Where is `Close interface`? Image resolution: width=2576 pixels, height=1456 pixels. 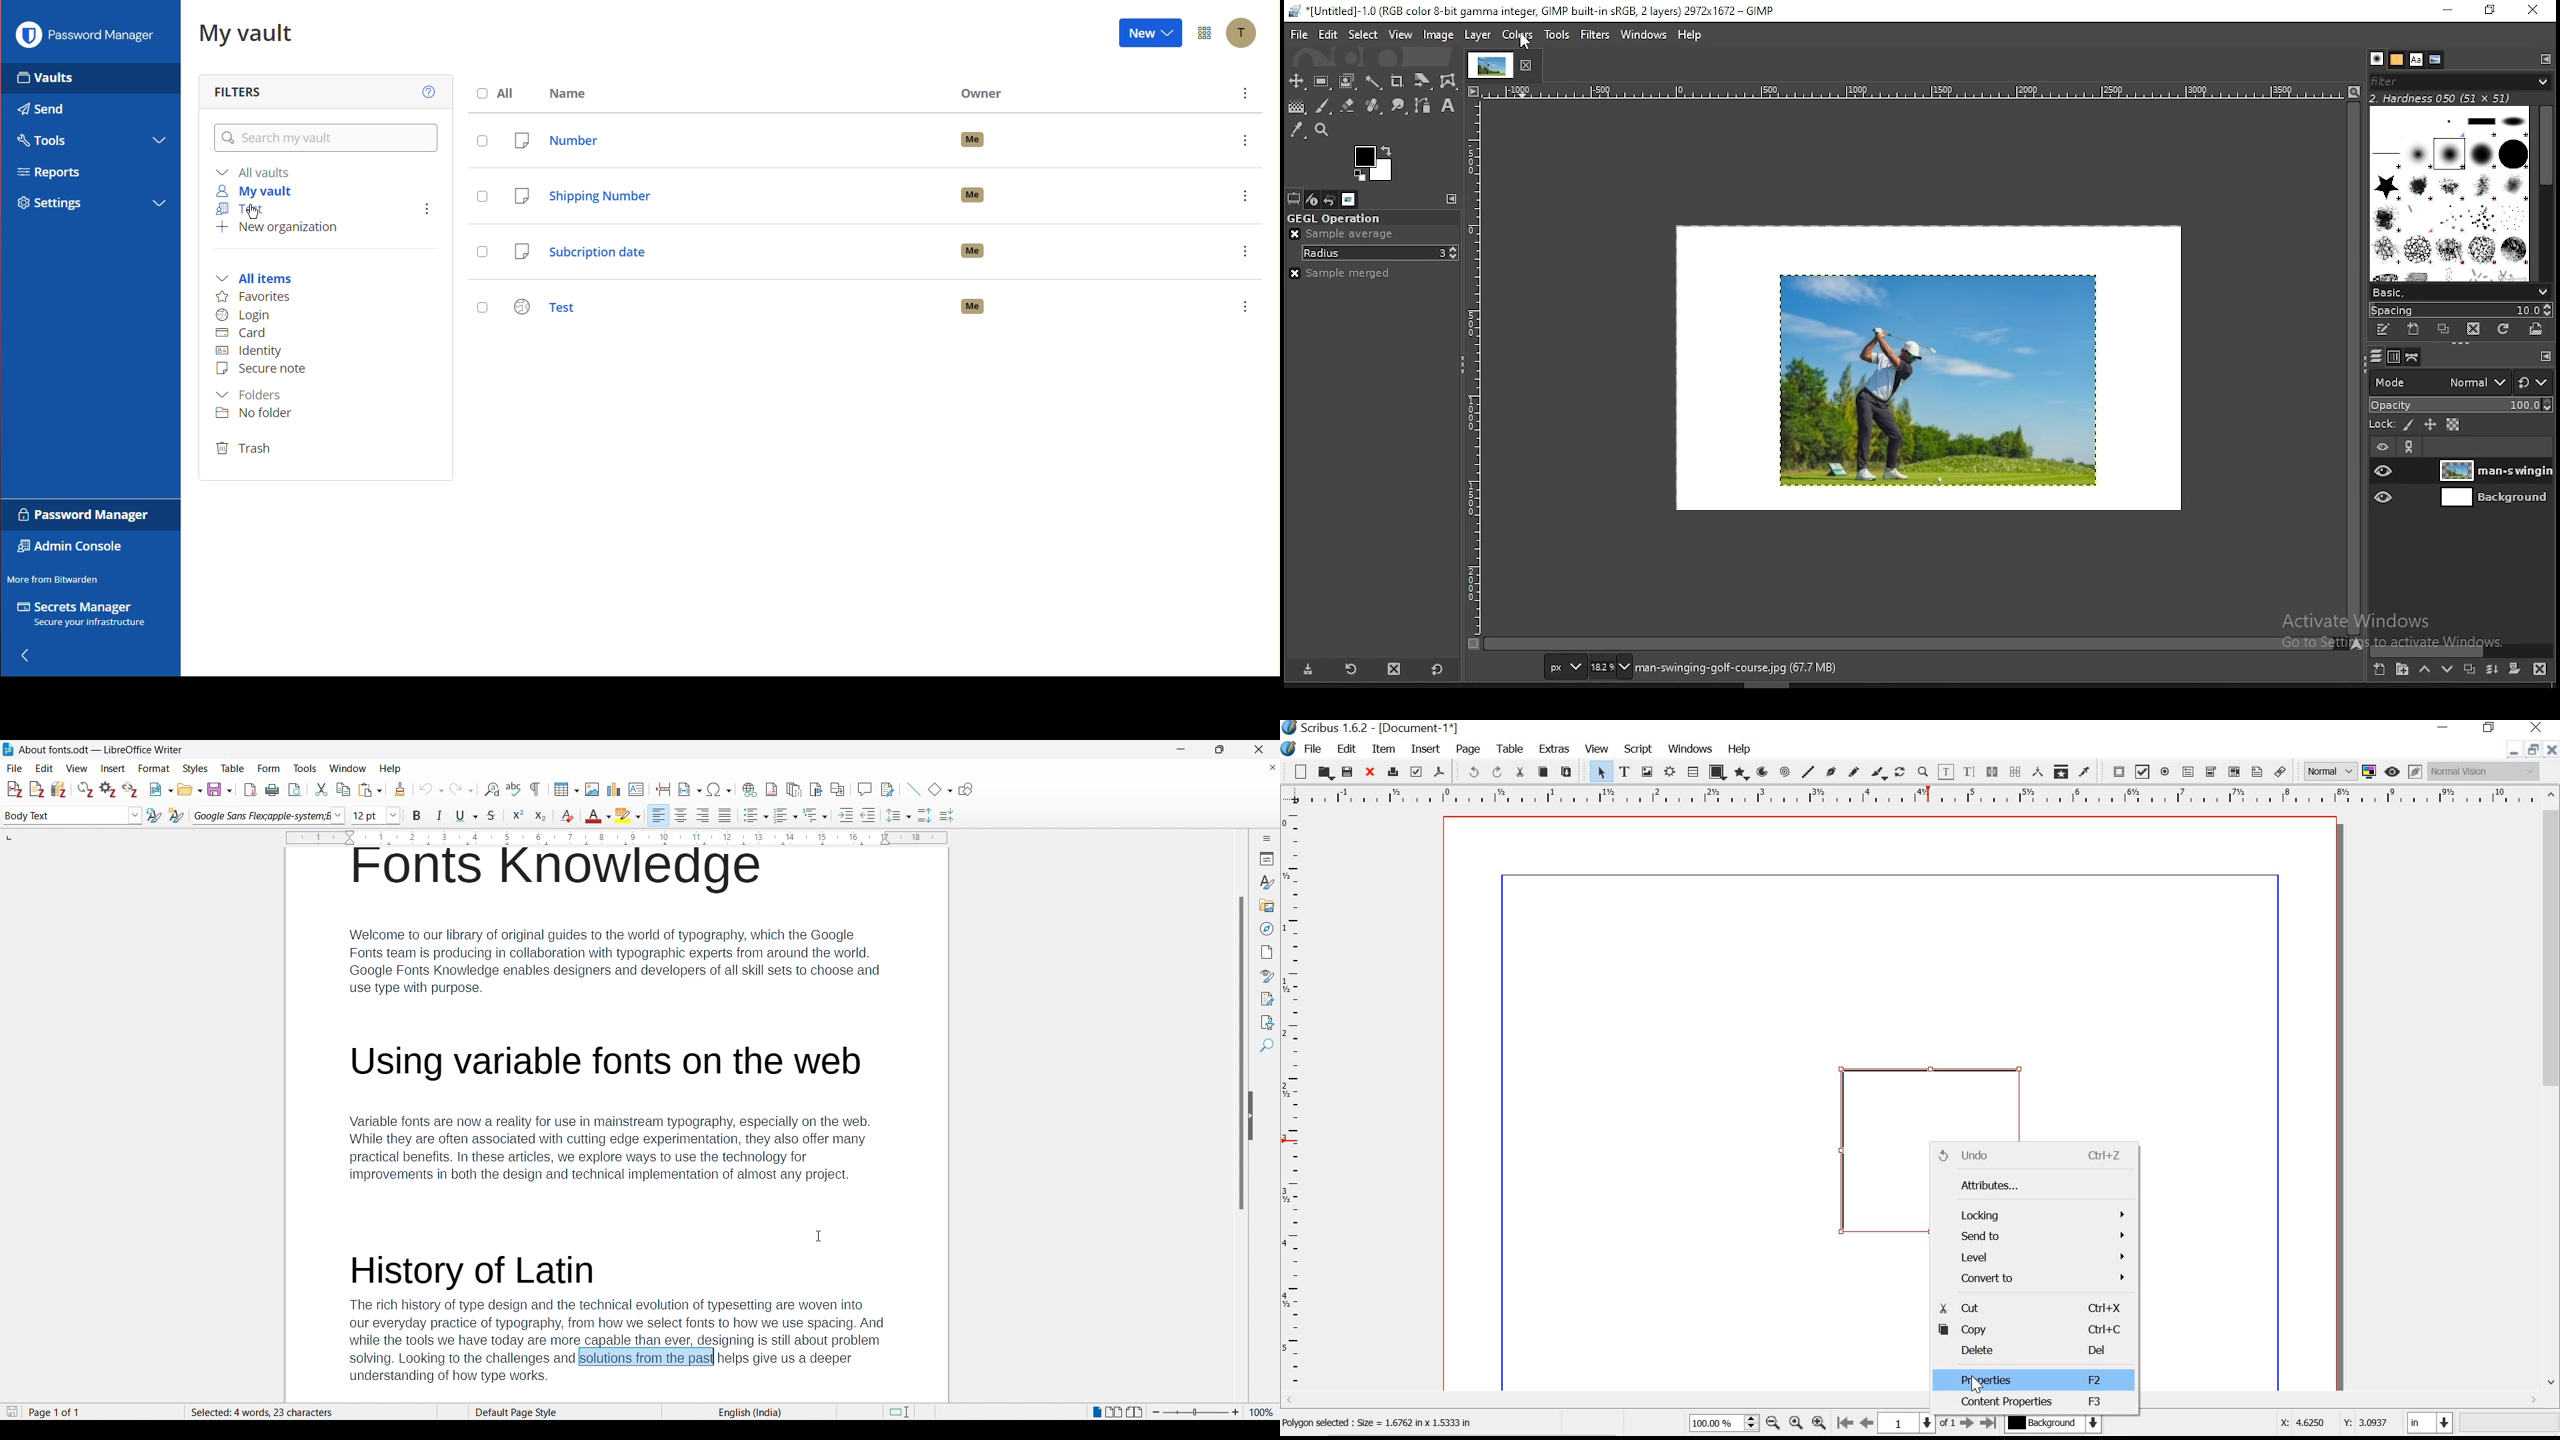 Close interface is located at coordinates (1259, 749).